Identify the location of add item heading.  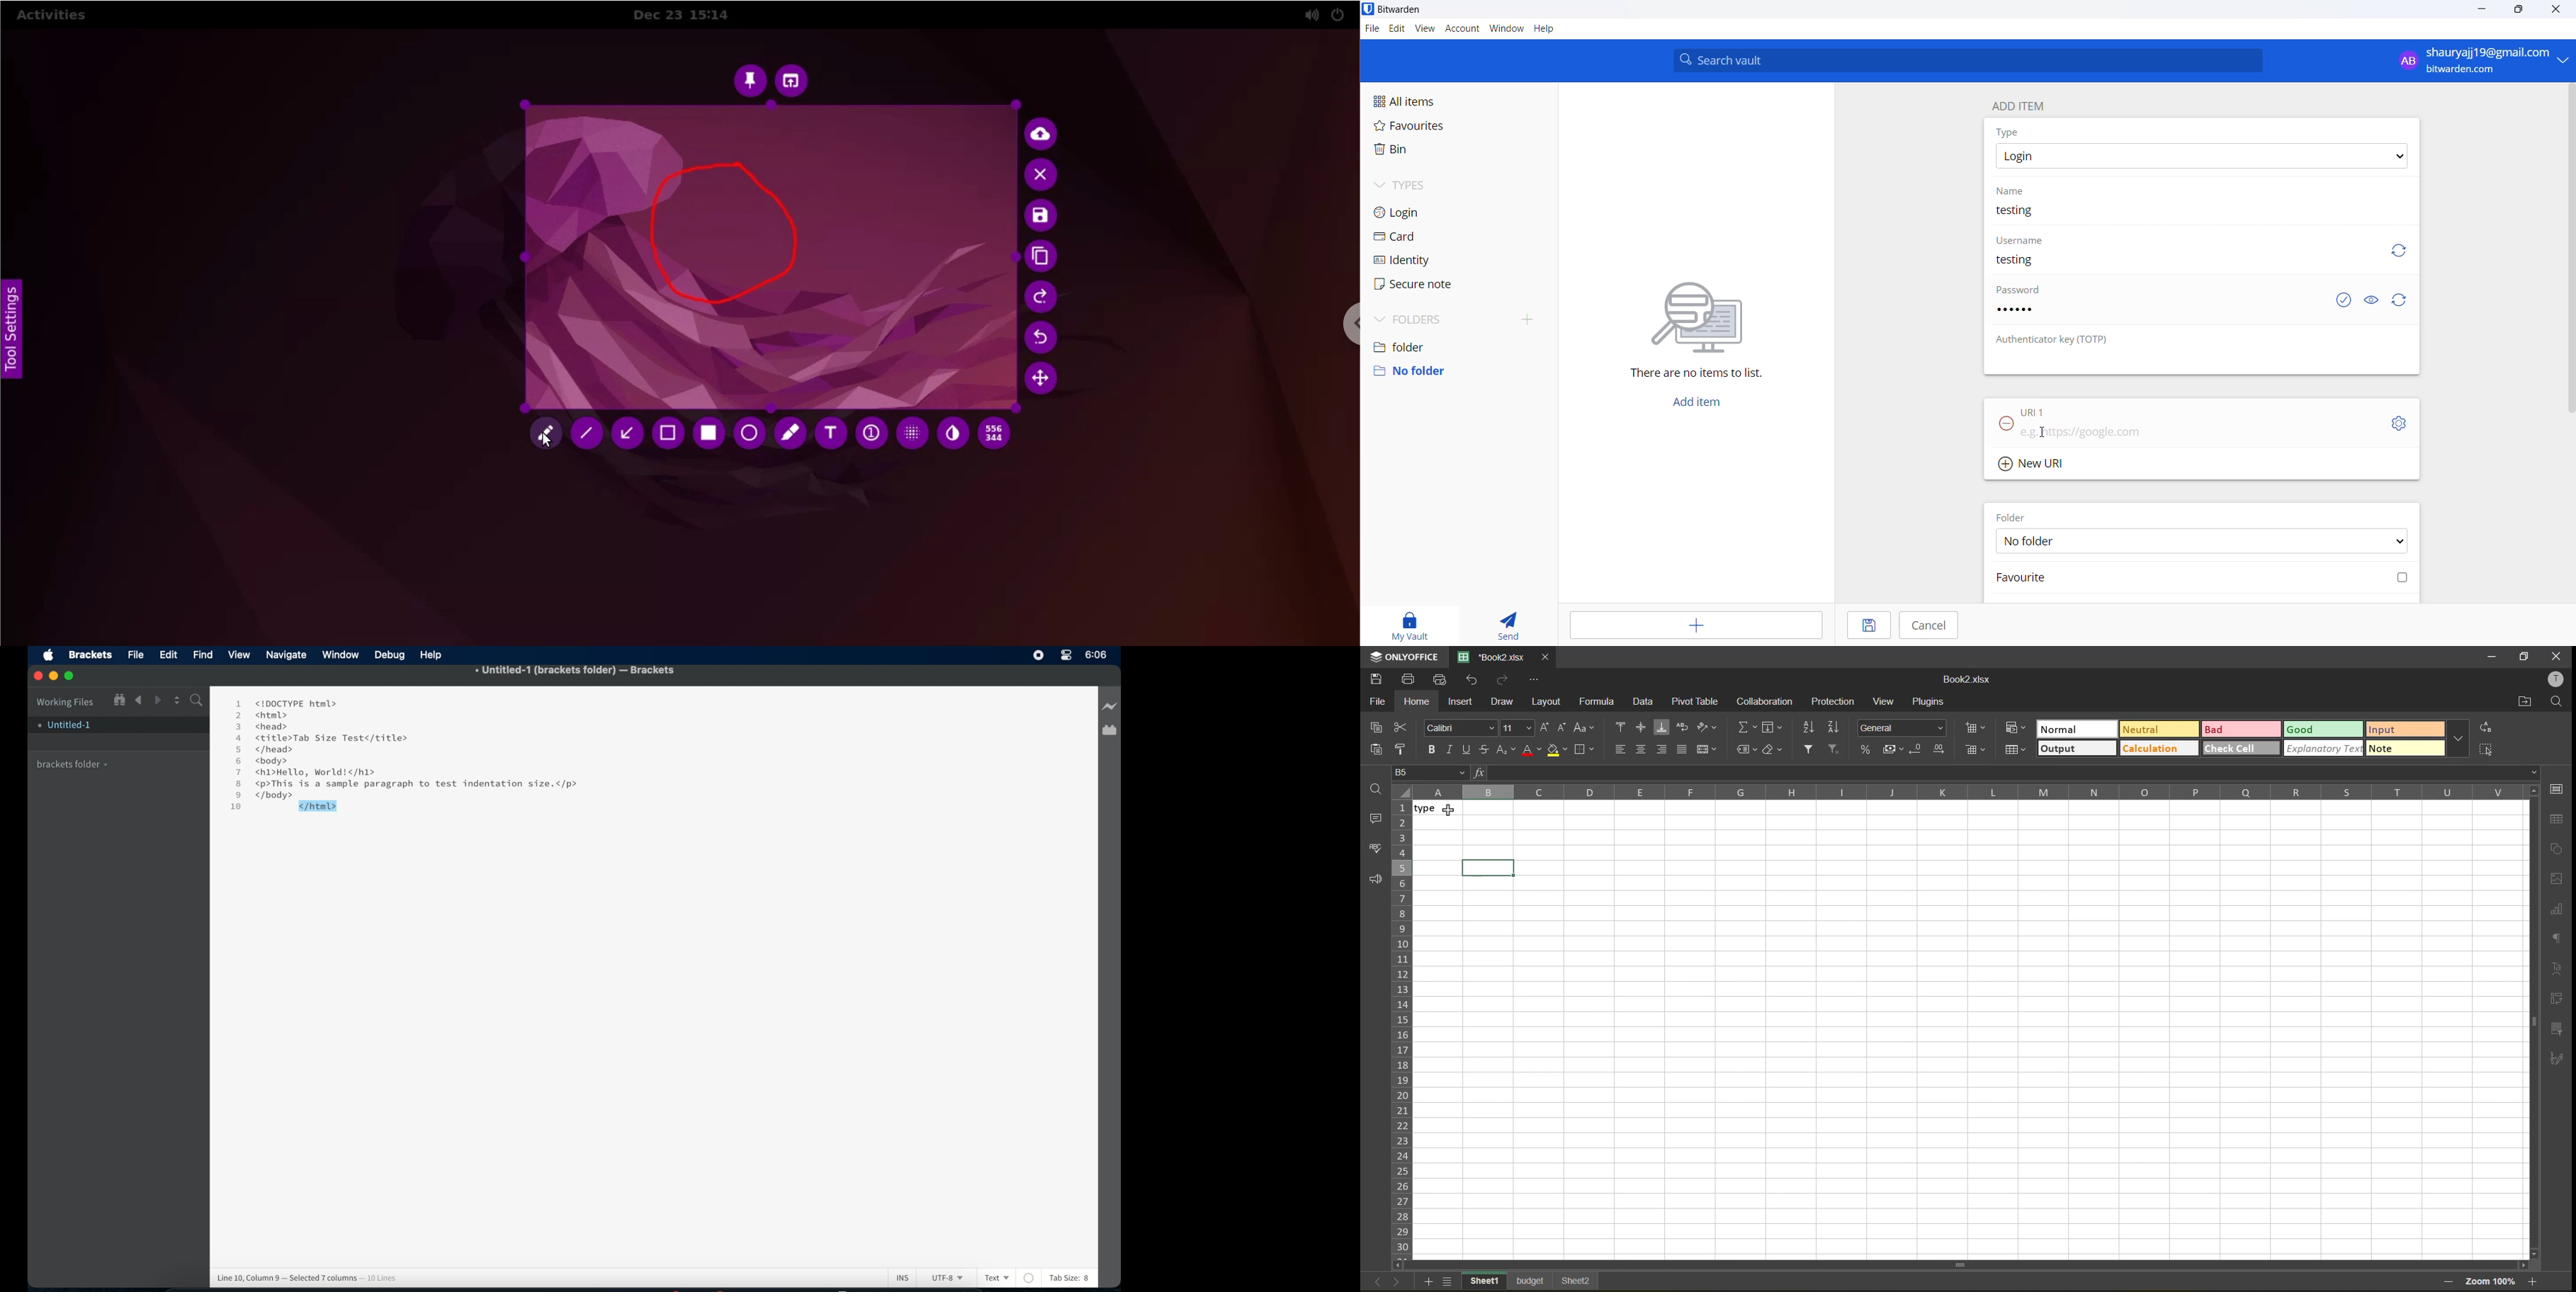
(2019, 103).